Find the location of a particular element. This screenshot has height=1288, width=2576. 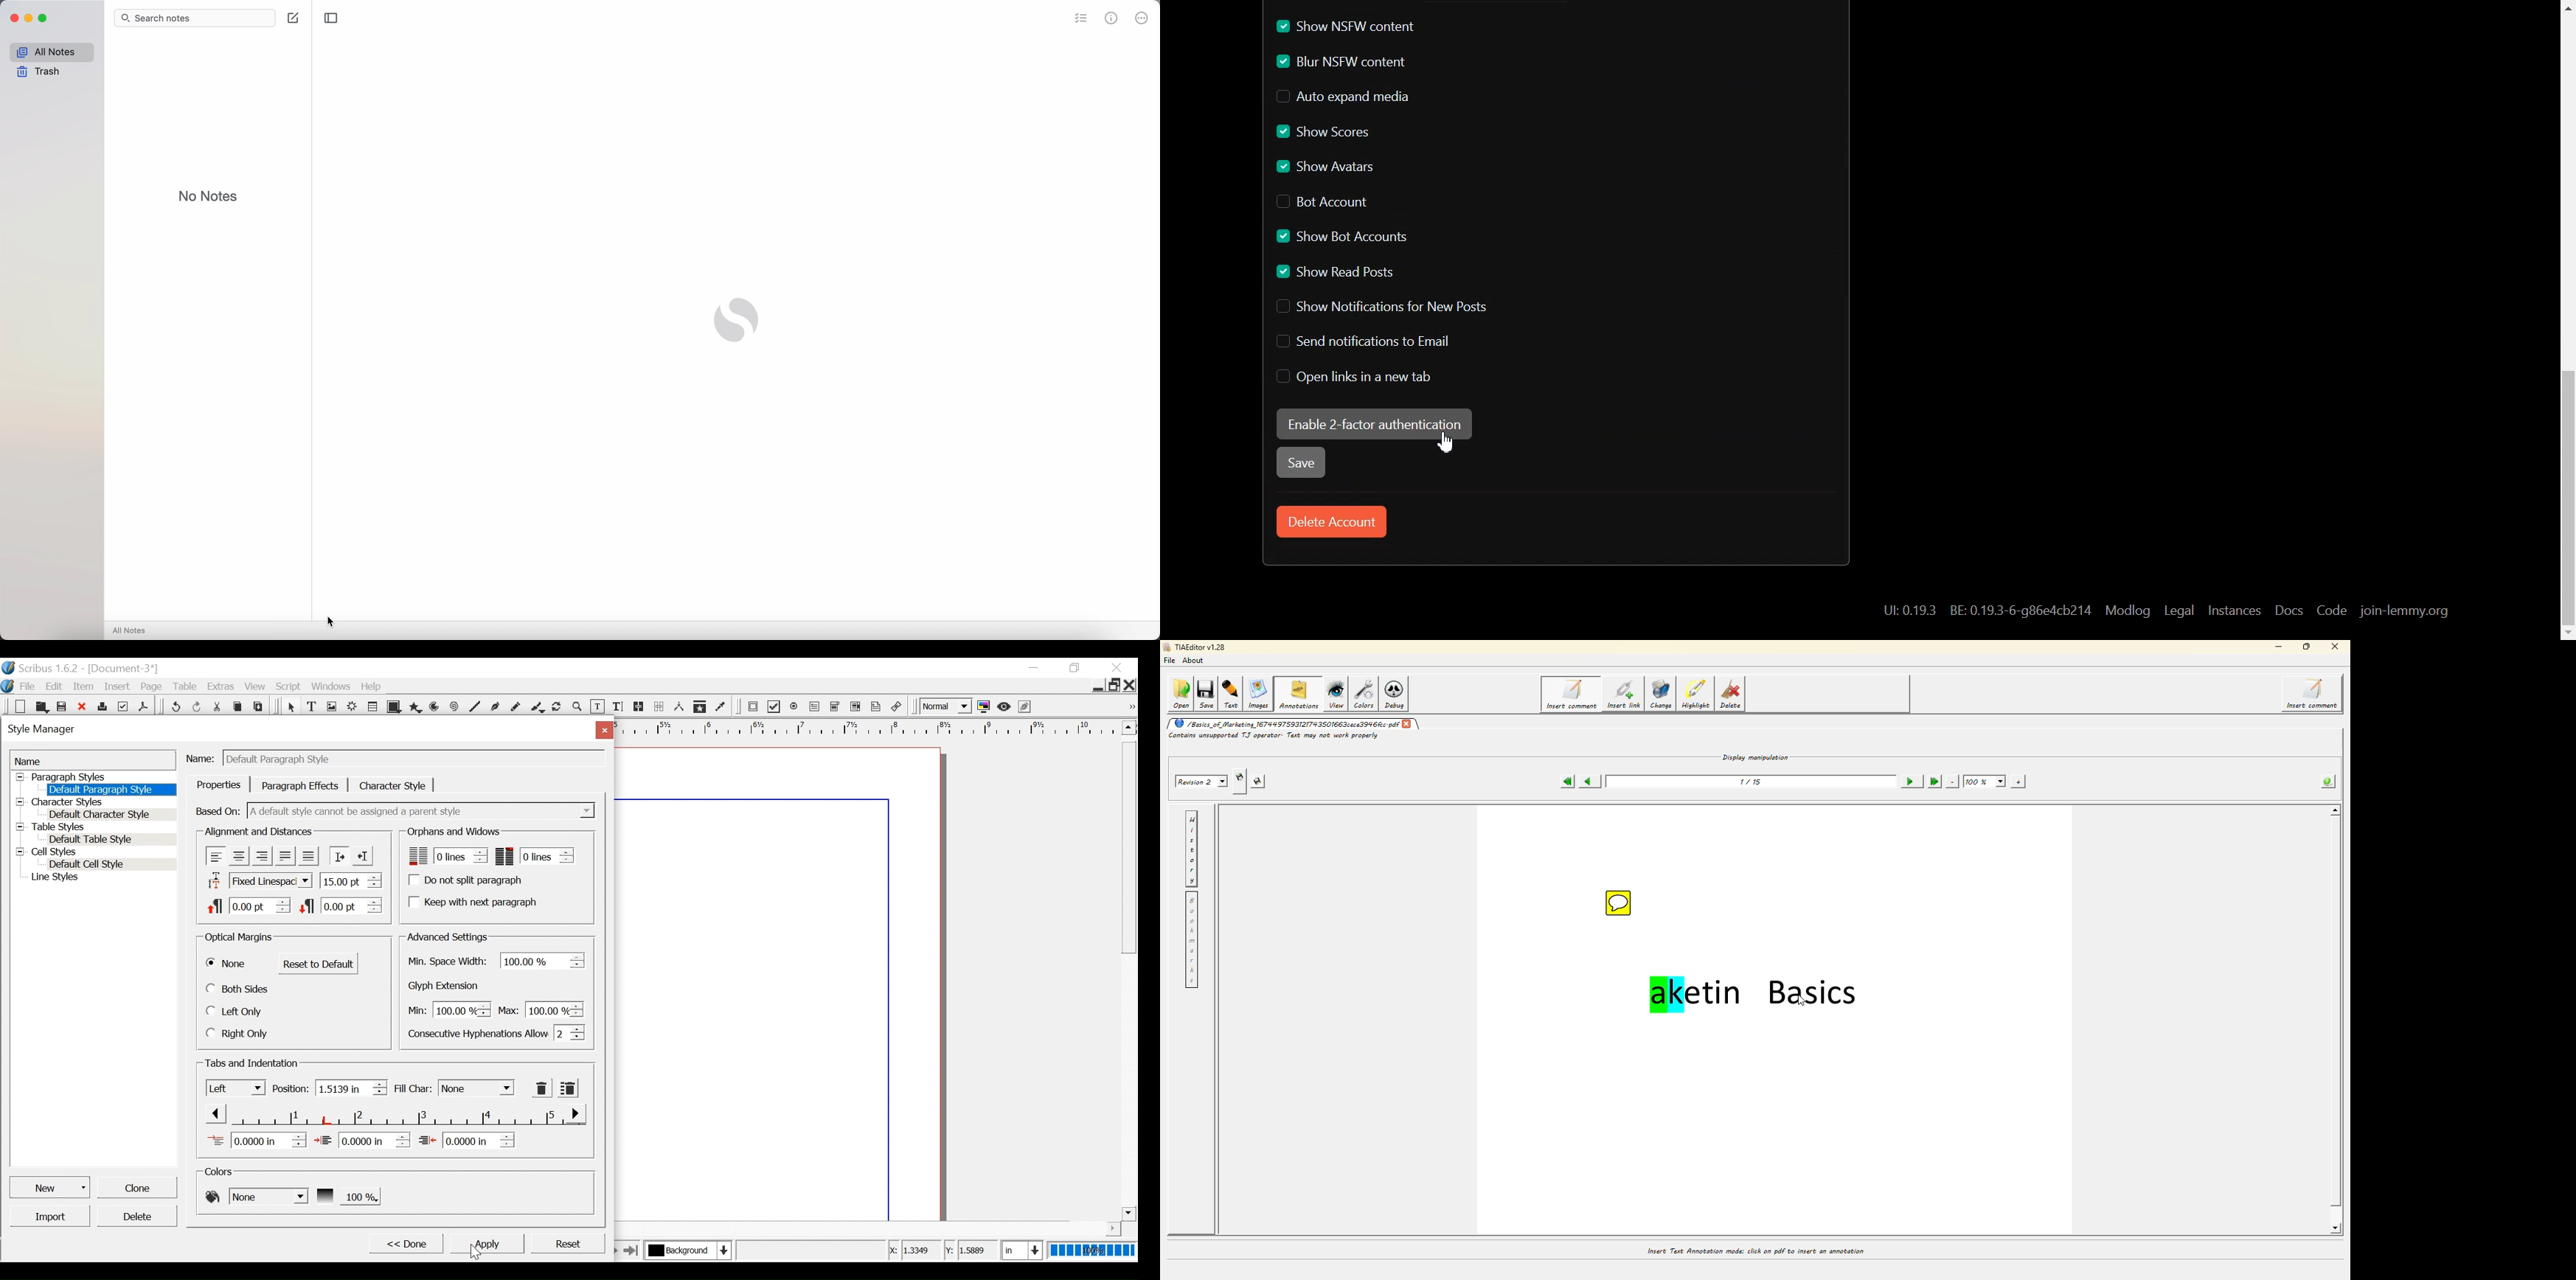

Polygon  is located at coordinates (415, 707).